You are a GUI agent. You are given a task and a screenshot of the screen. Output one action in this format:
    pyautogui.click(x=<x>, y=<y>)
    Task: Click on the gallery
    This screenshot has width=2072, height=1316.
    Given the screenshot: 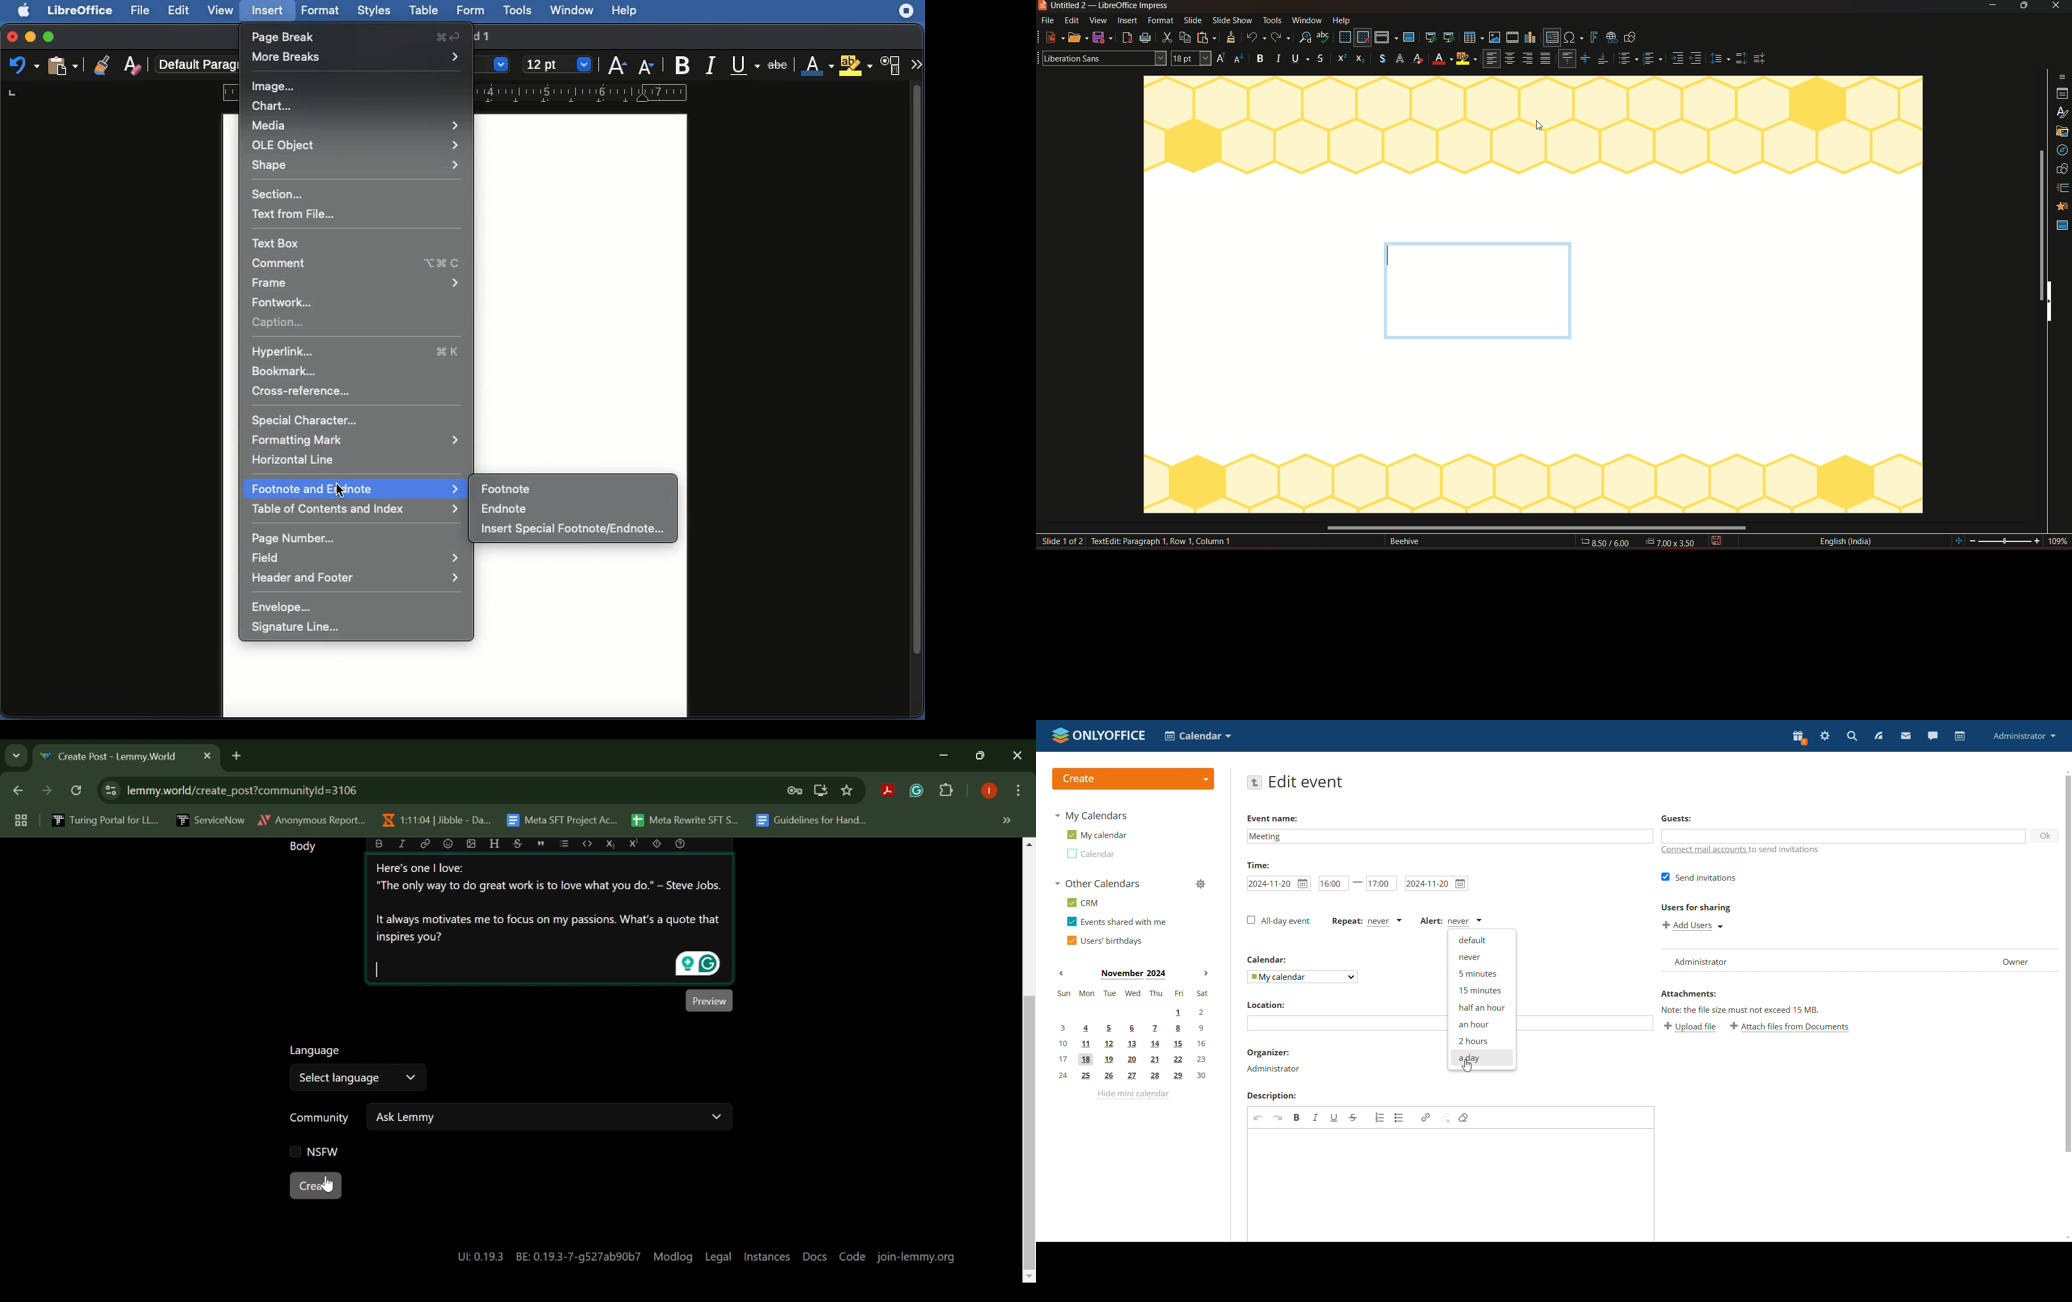 What is the action you would take?
    pyautogui.click(x=2062, y=112)
    